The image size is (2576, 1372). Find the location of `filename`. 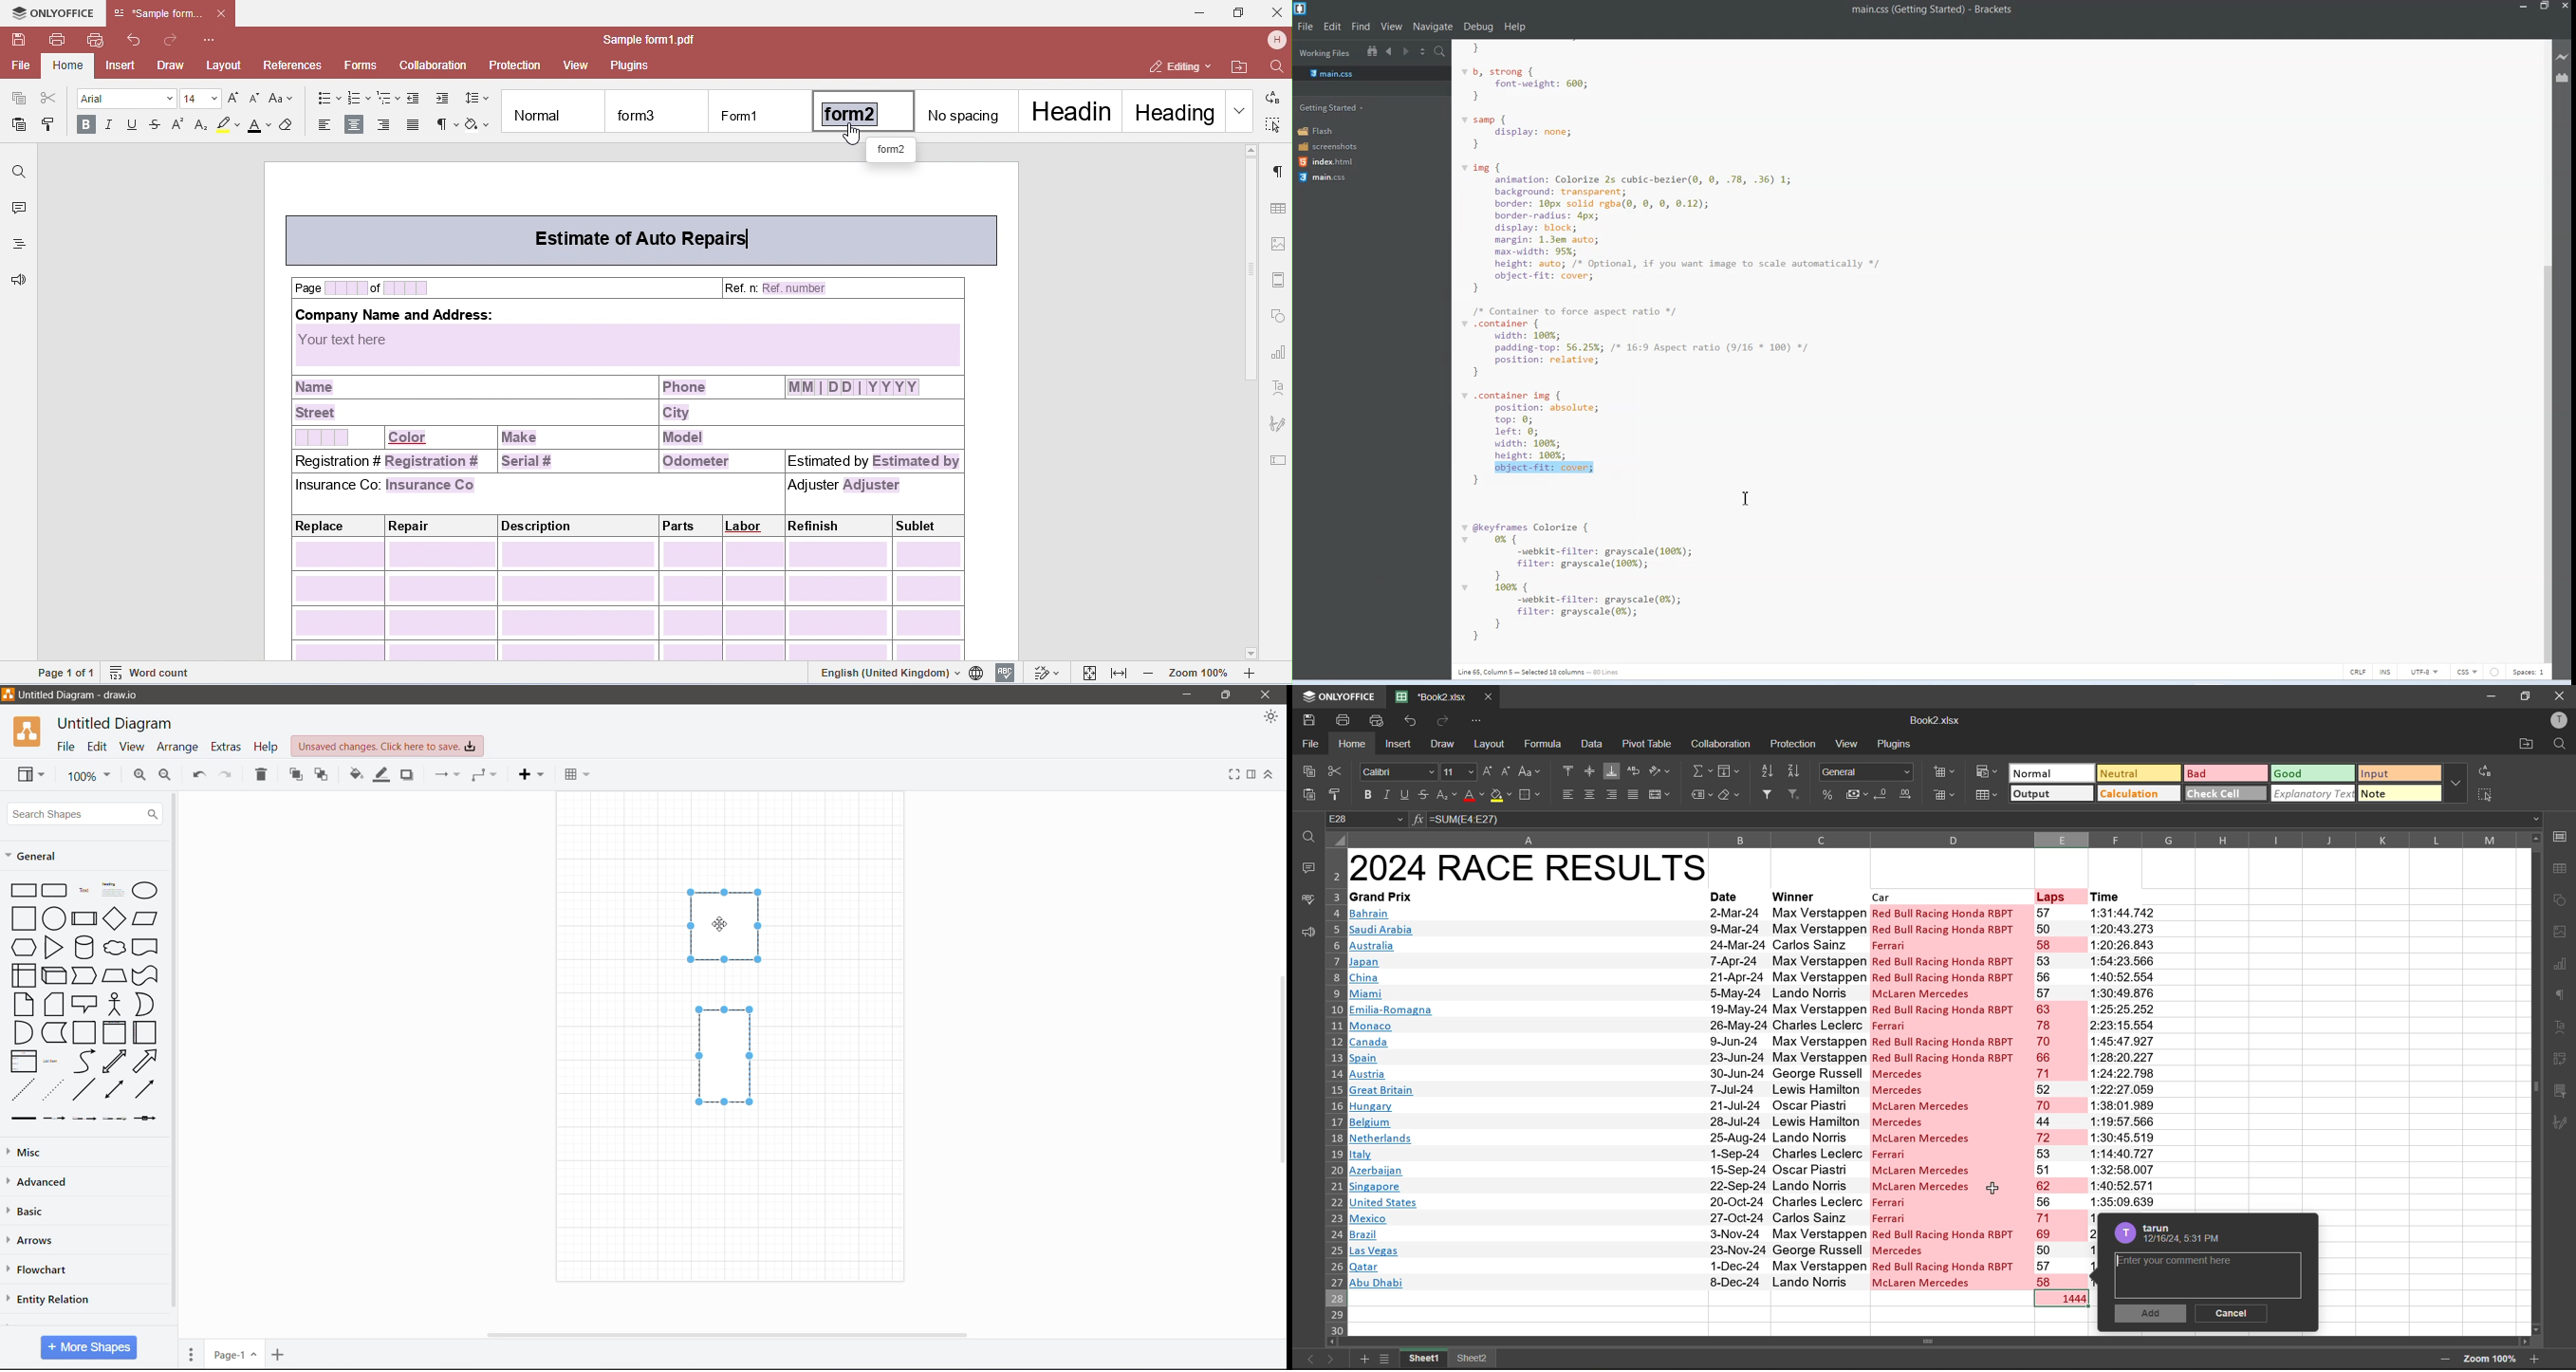

filename is located at coordinates (1938, 721).